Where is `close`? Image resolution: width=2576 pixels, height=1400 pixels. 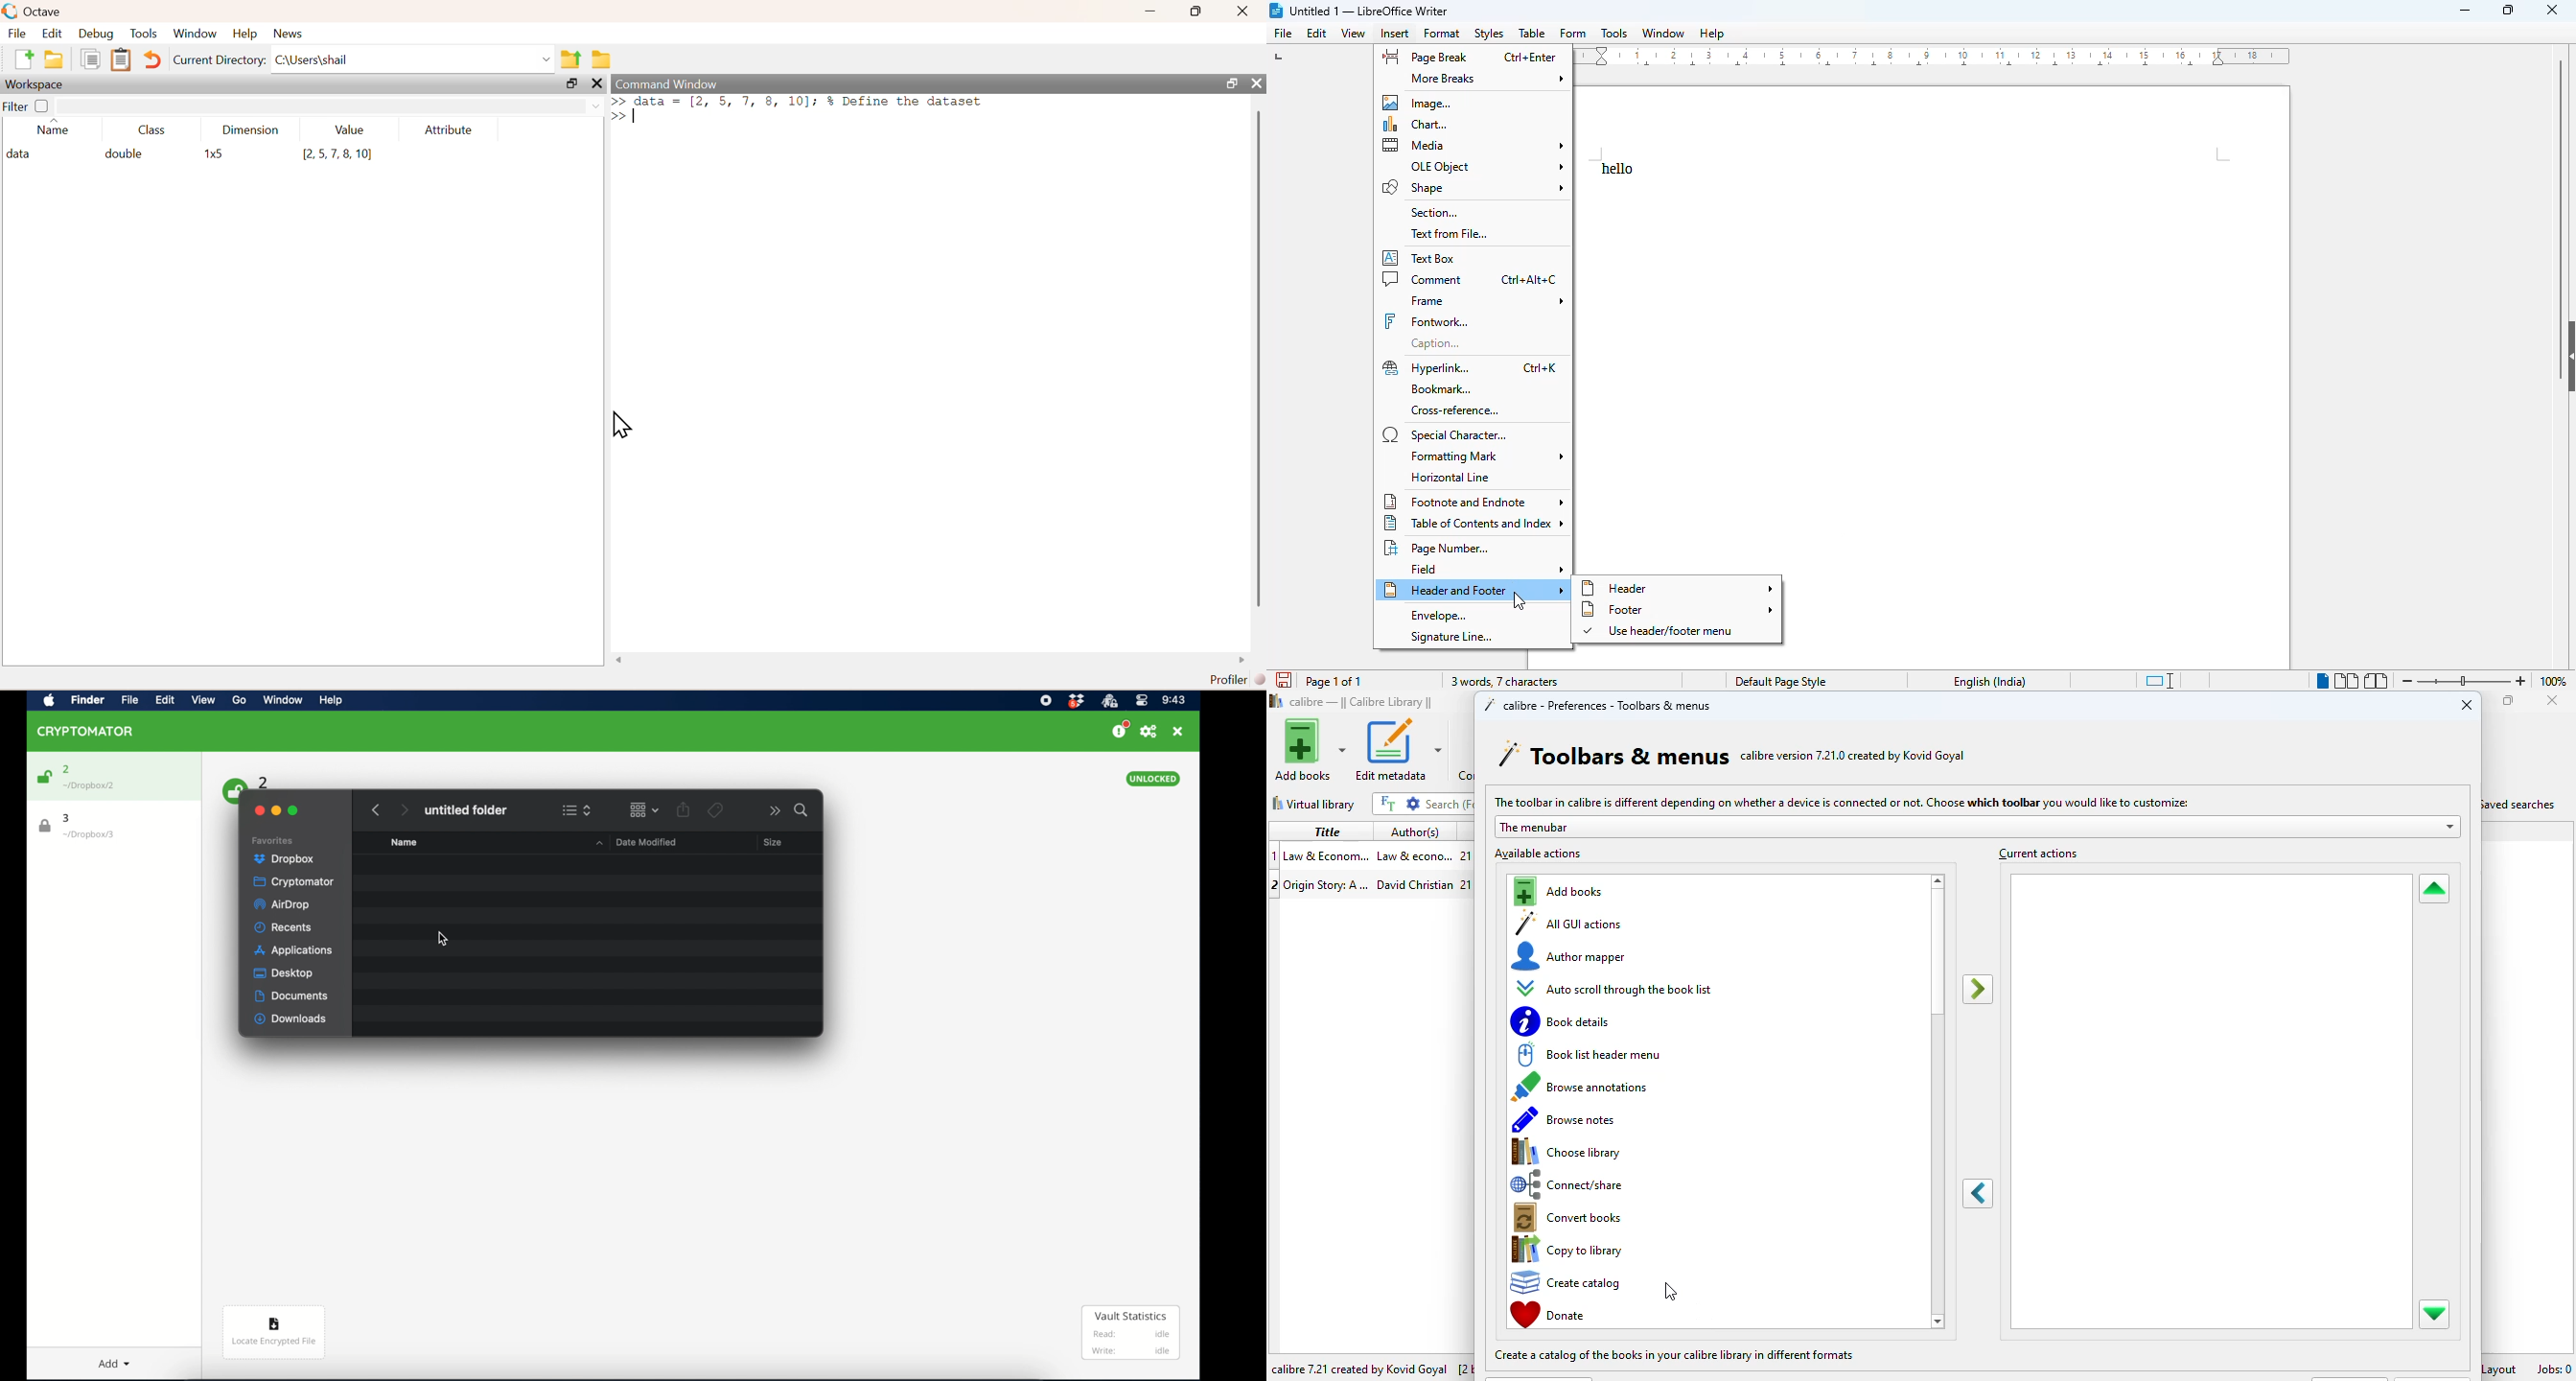 close is located at coordinates (1257, 83).